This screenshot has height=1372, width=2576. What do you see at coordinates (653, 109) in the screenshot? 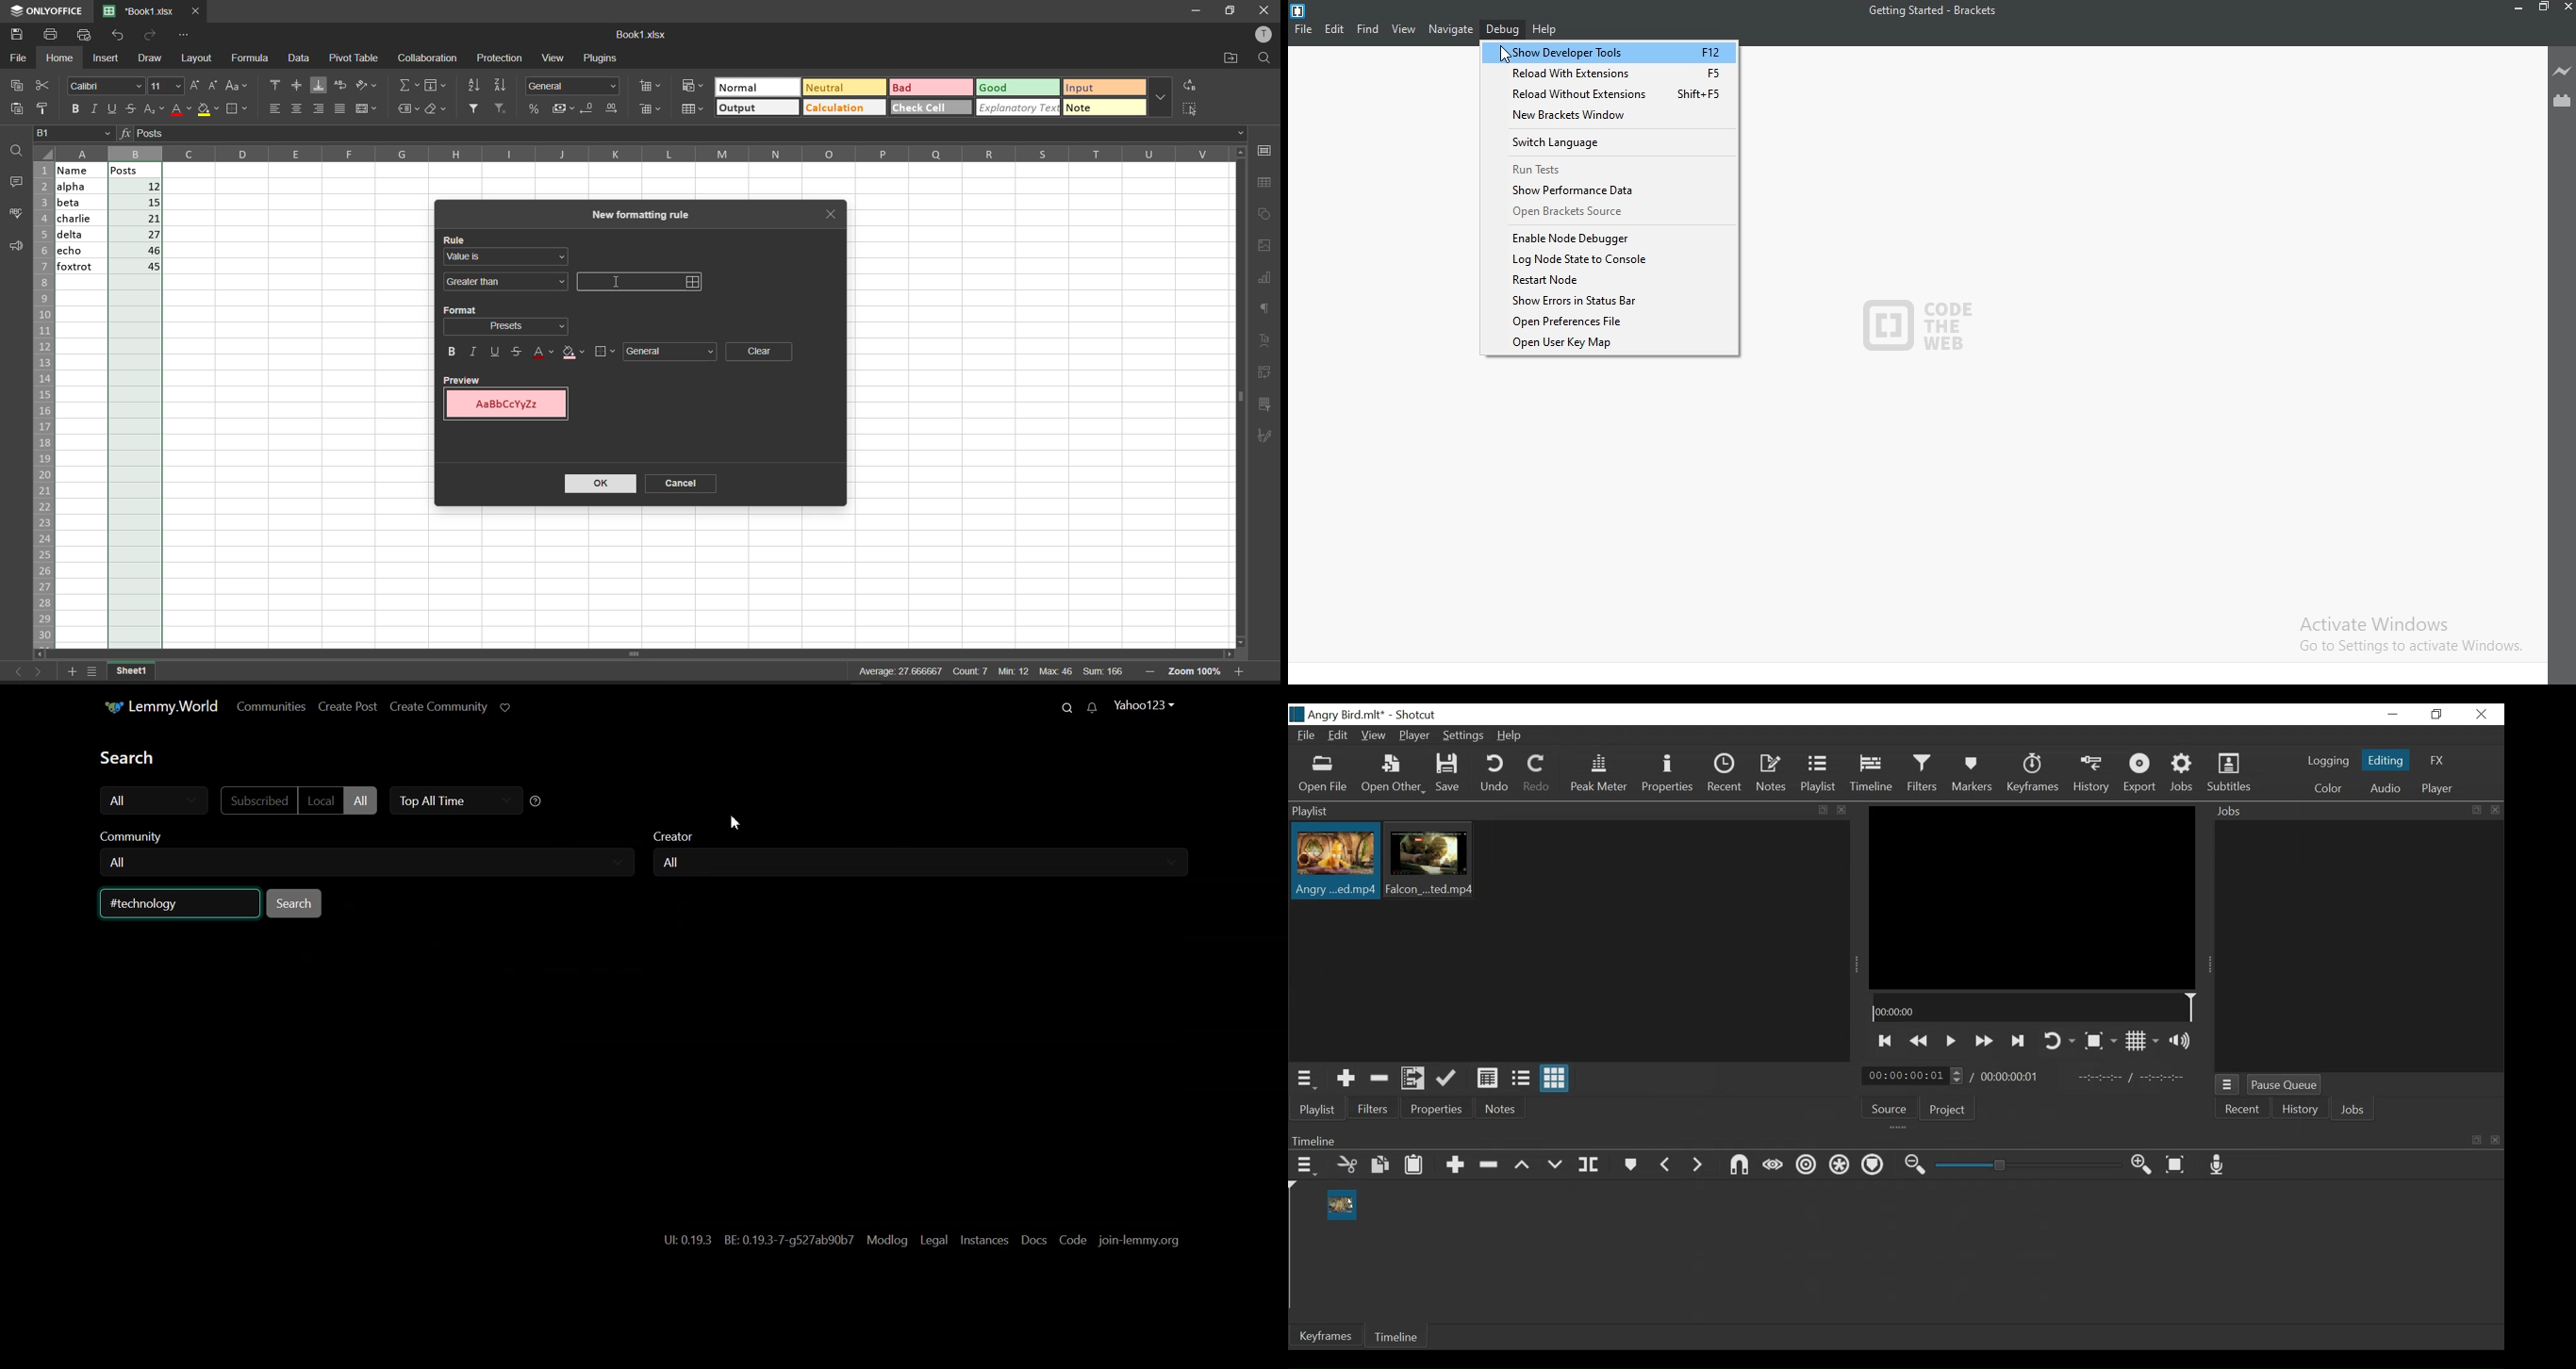
I see `delete cells` at bounding box center [653, 109].